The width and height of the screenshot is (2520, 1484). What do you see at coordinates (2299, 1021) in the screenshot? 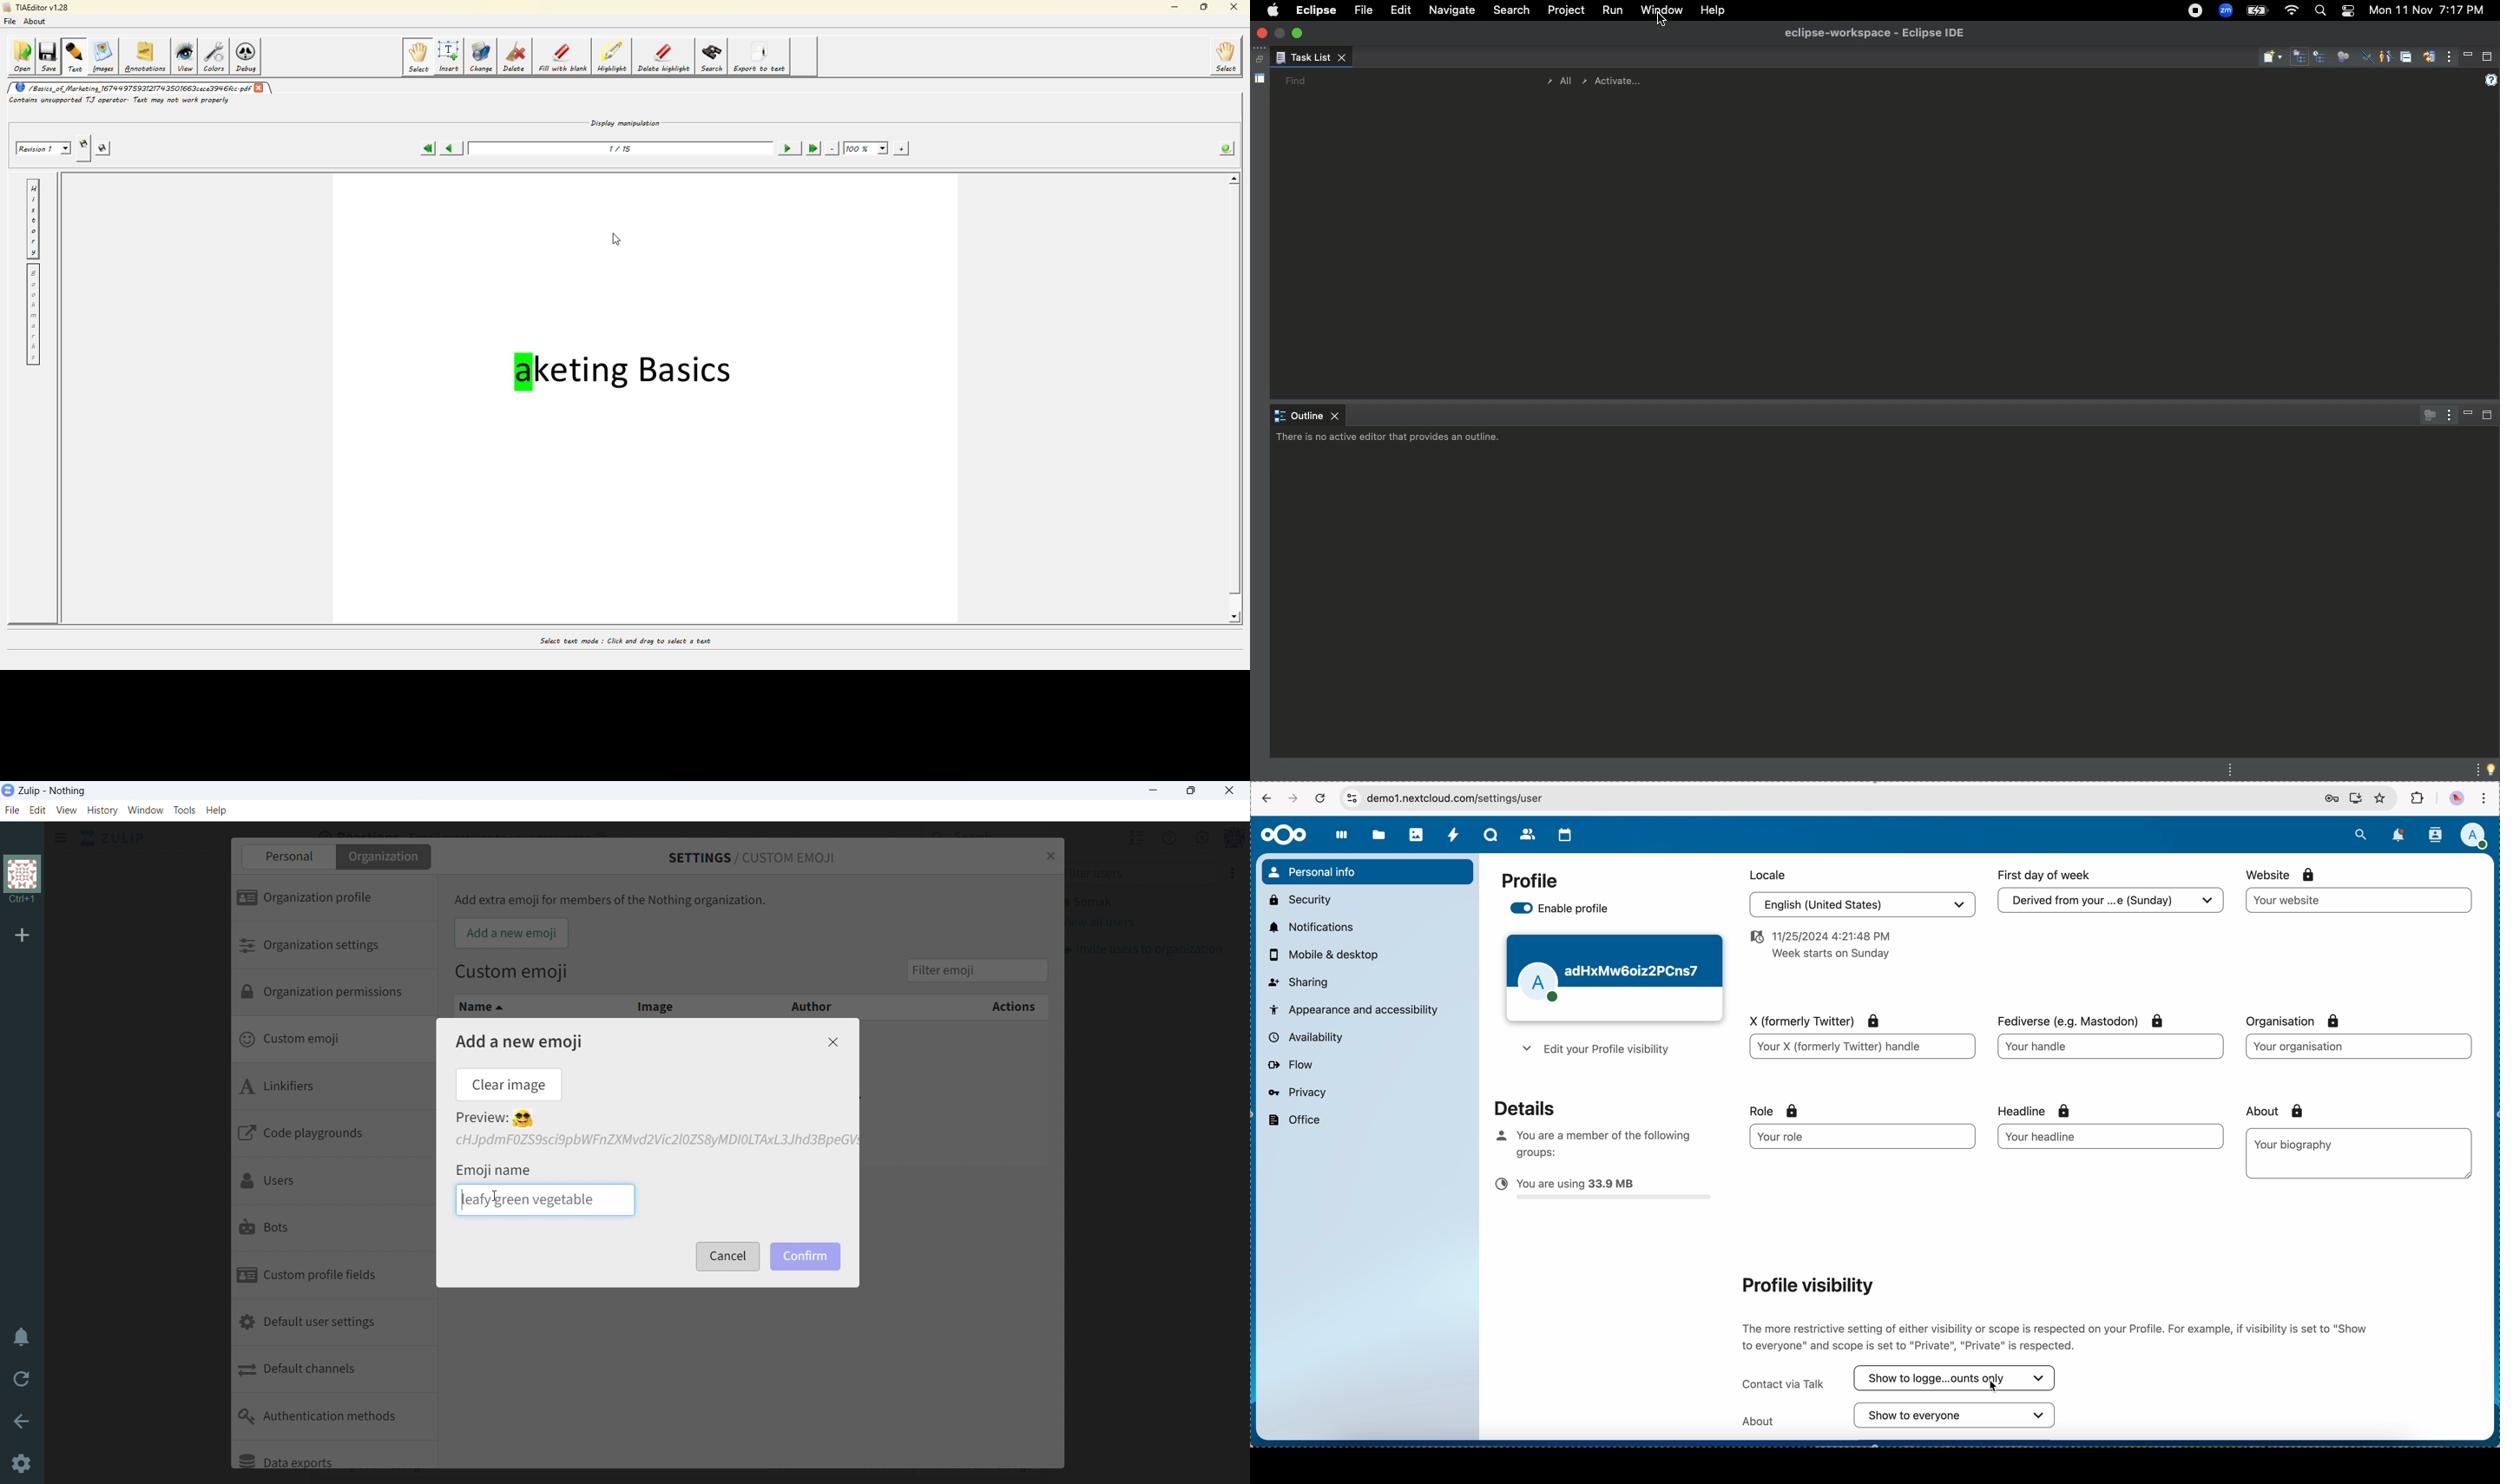
I see `organisation` at bounding box center [2299, 1021].